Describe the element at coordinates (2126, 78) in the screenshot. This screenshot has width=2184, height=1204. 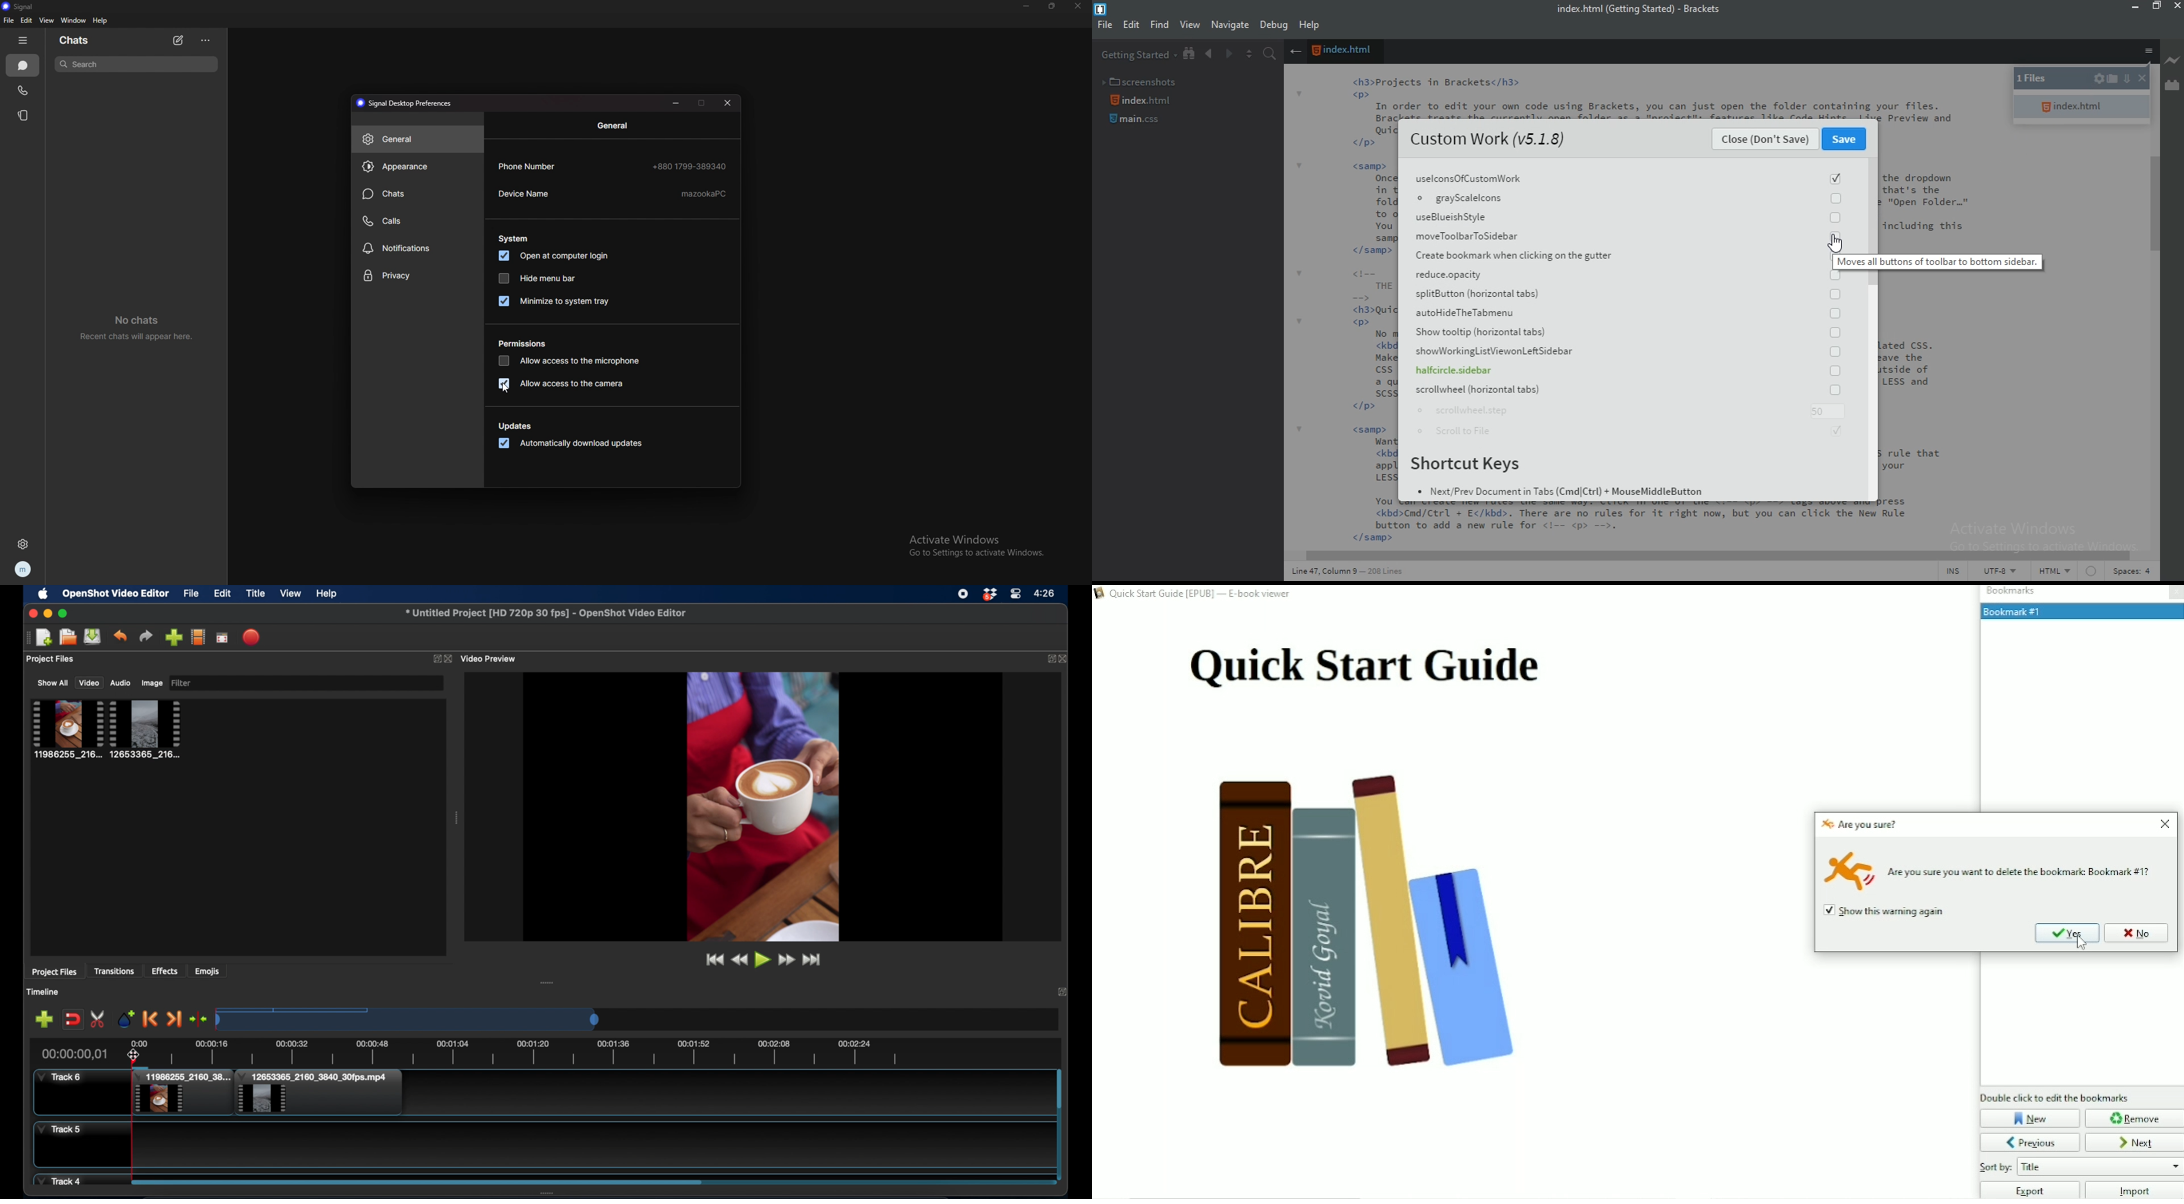
I see `down` at that location.